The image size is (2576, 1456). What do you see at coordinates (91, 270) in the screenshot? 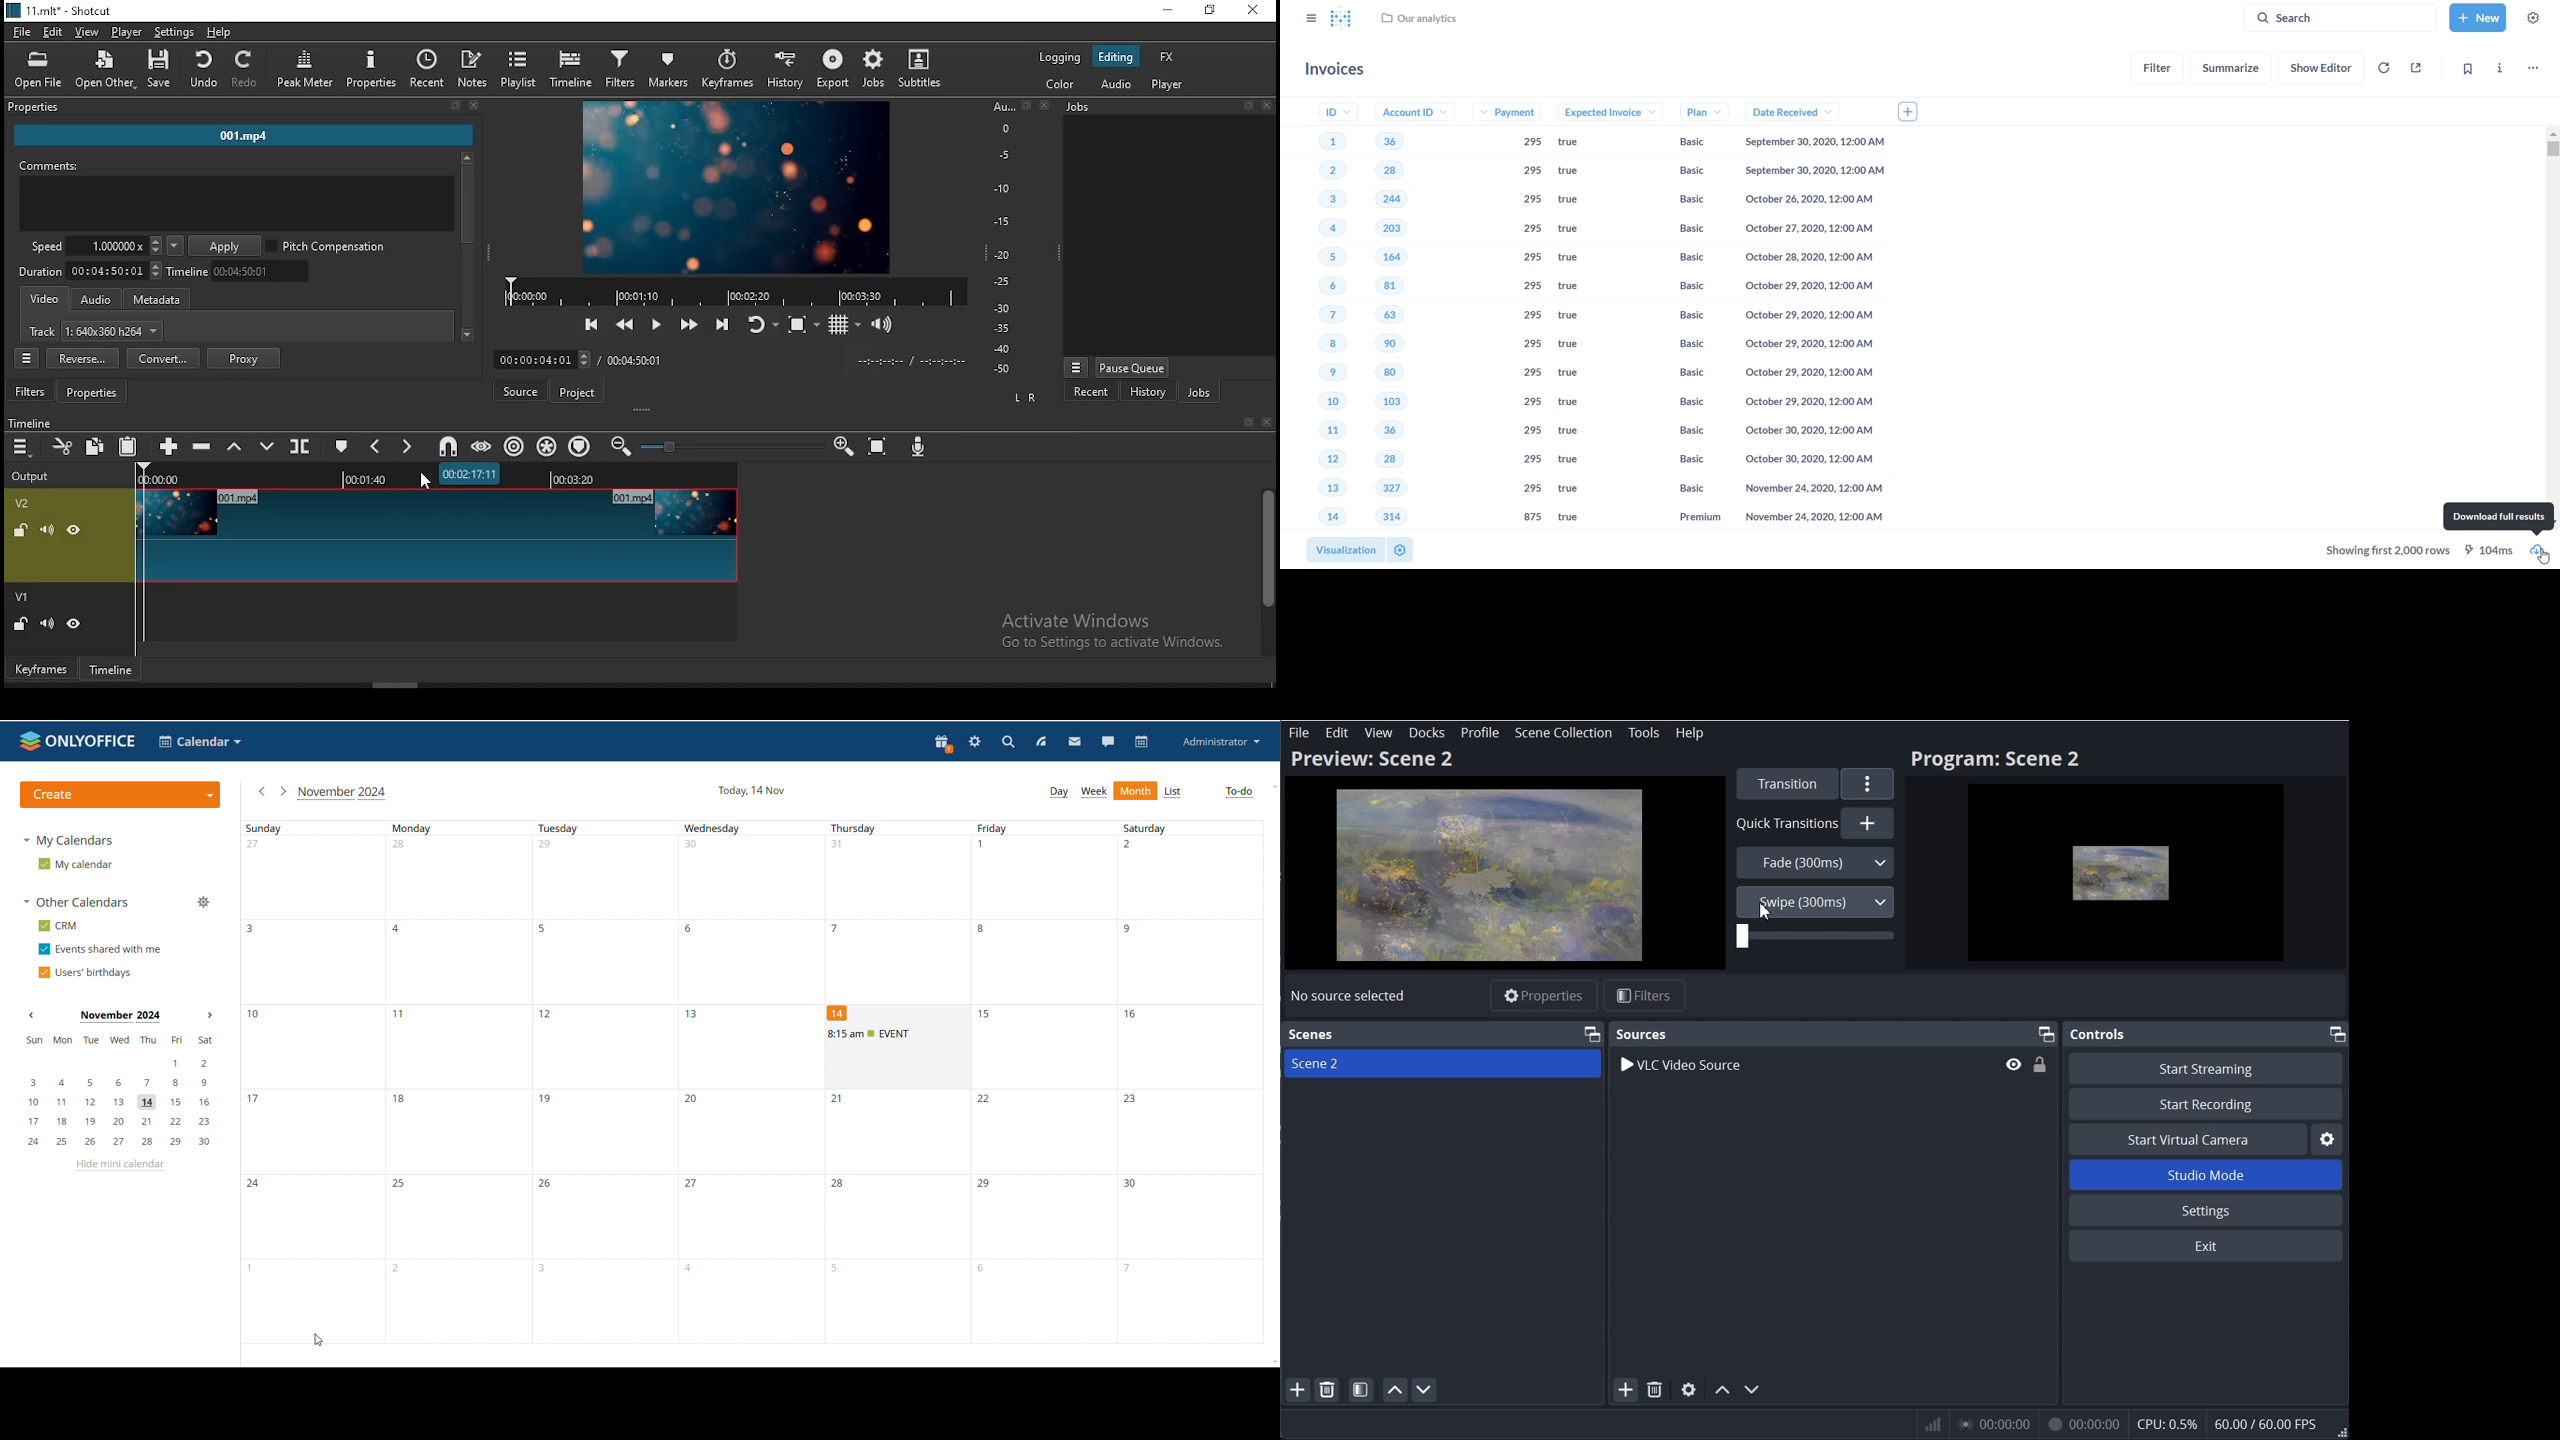
I see `track duration` at bounding box center [91, 270].